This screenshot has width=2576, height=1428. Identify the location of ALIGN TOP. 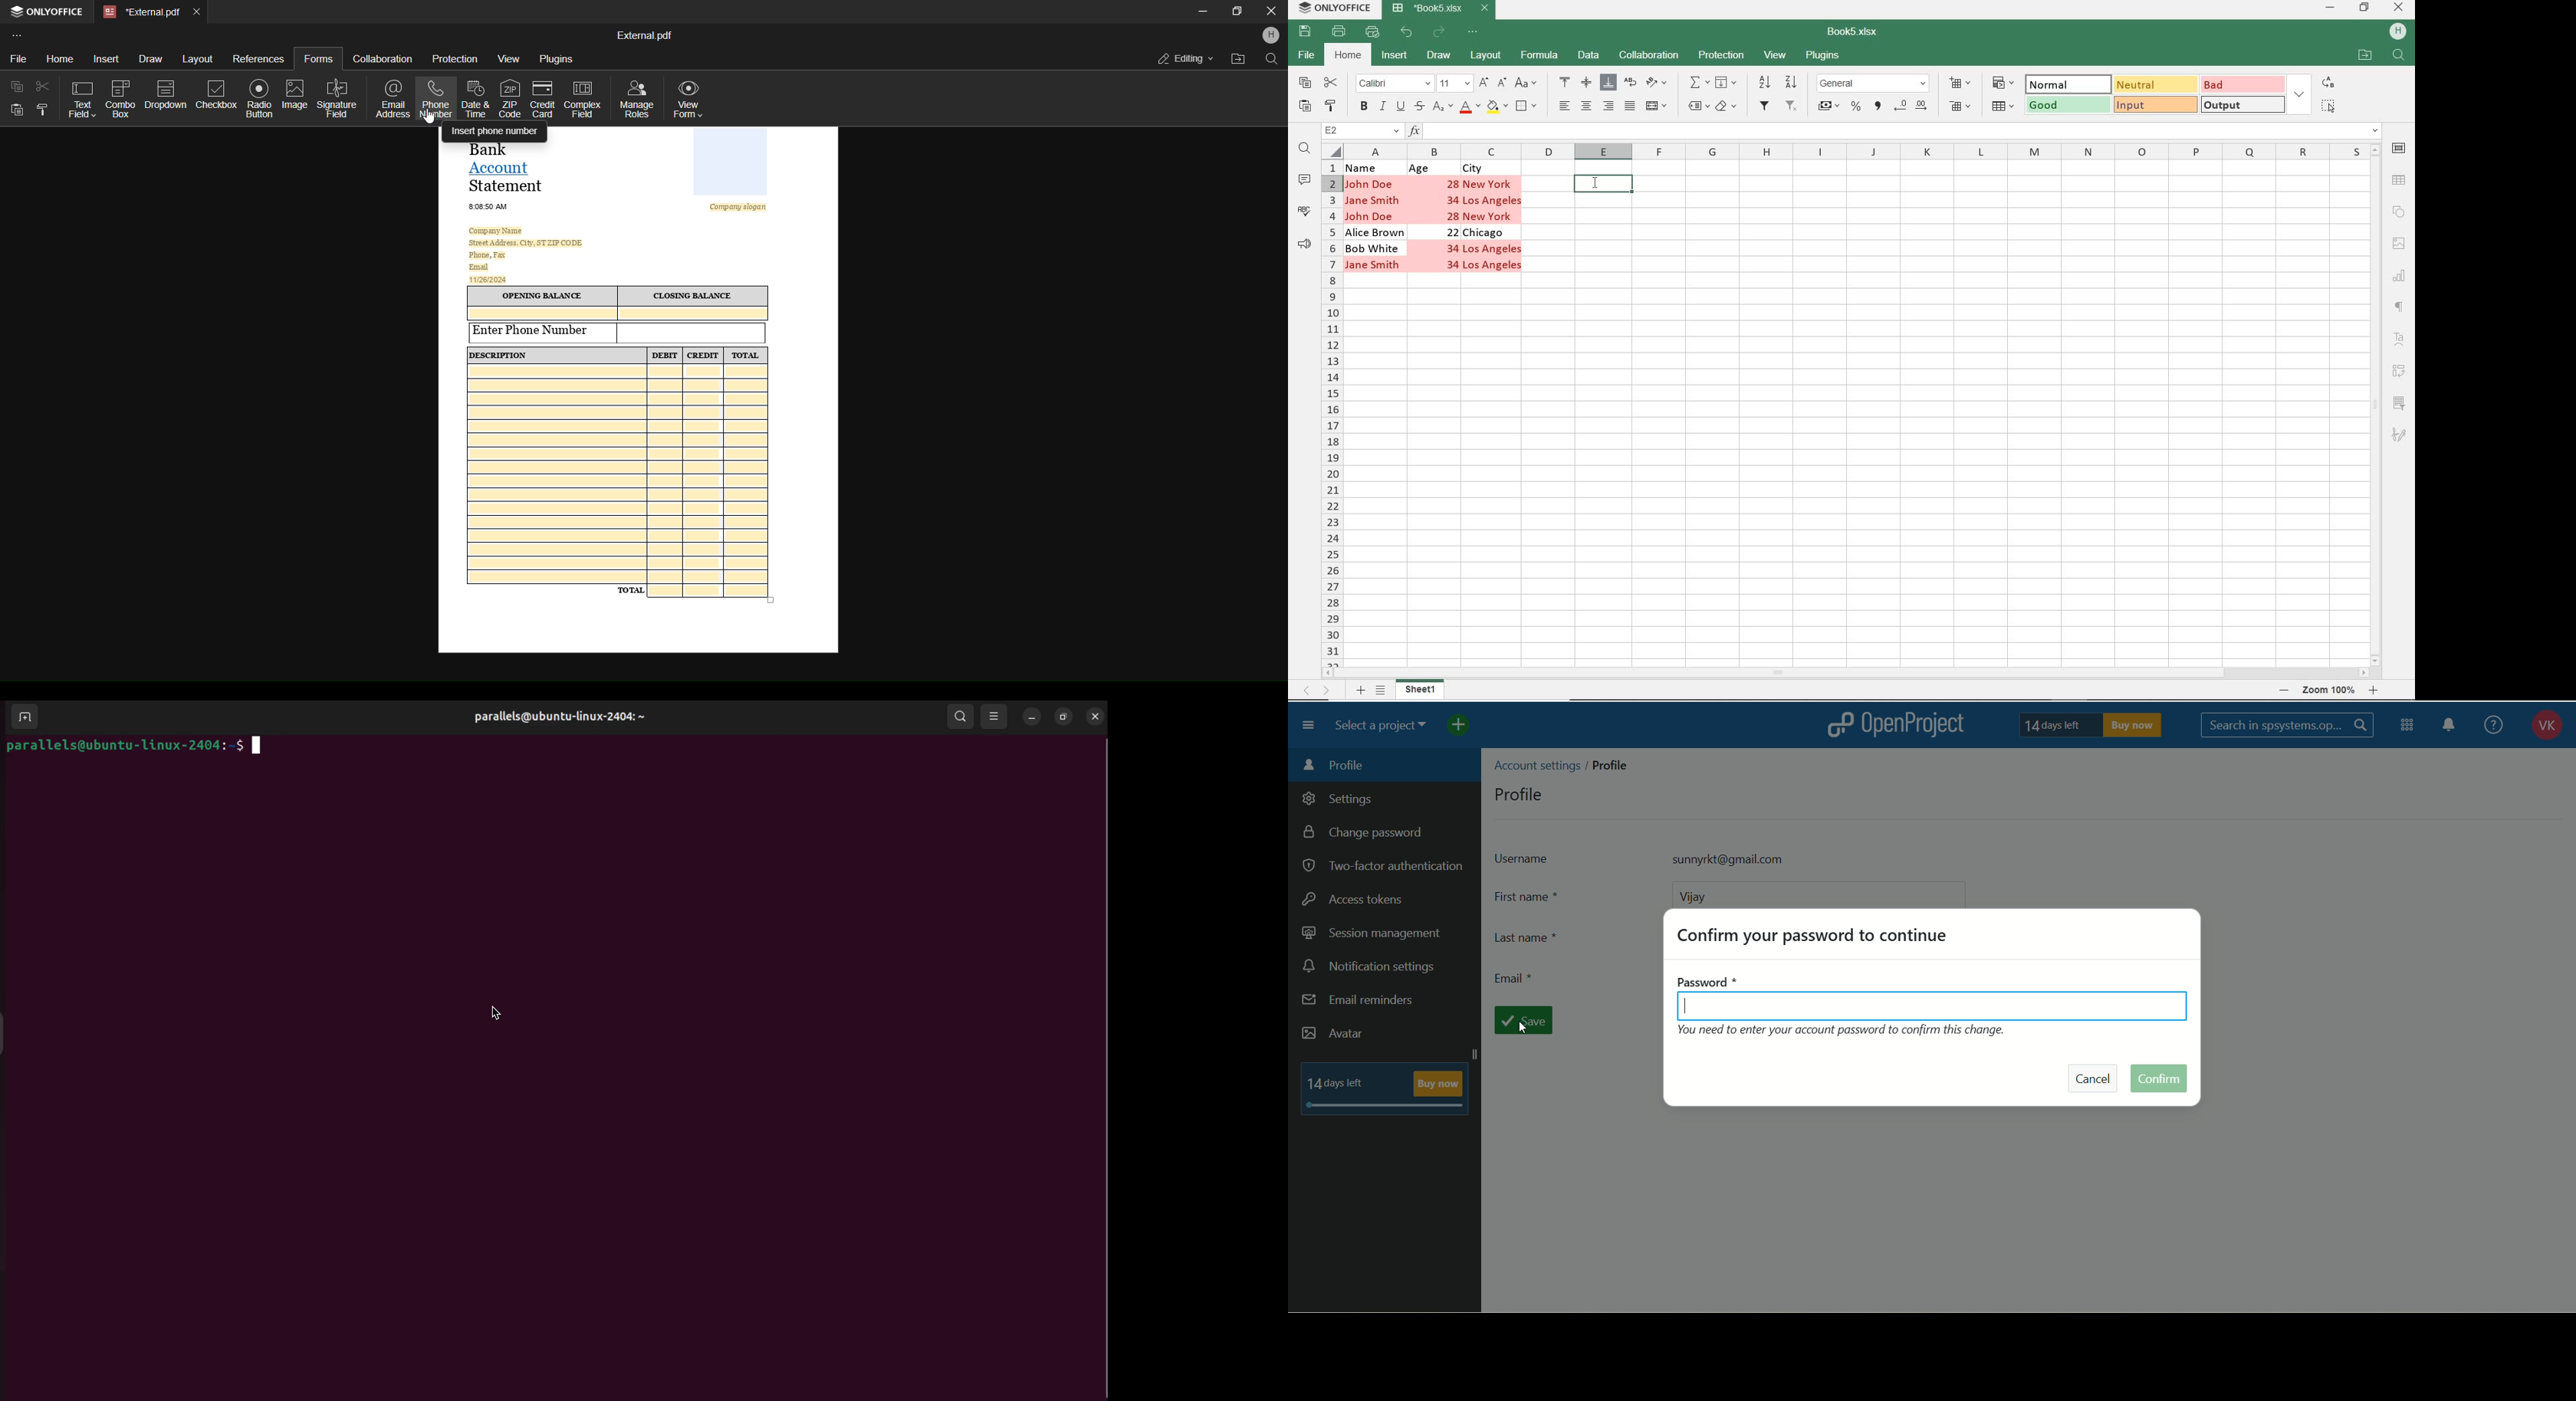
(1565, 83).